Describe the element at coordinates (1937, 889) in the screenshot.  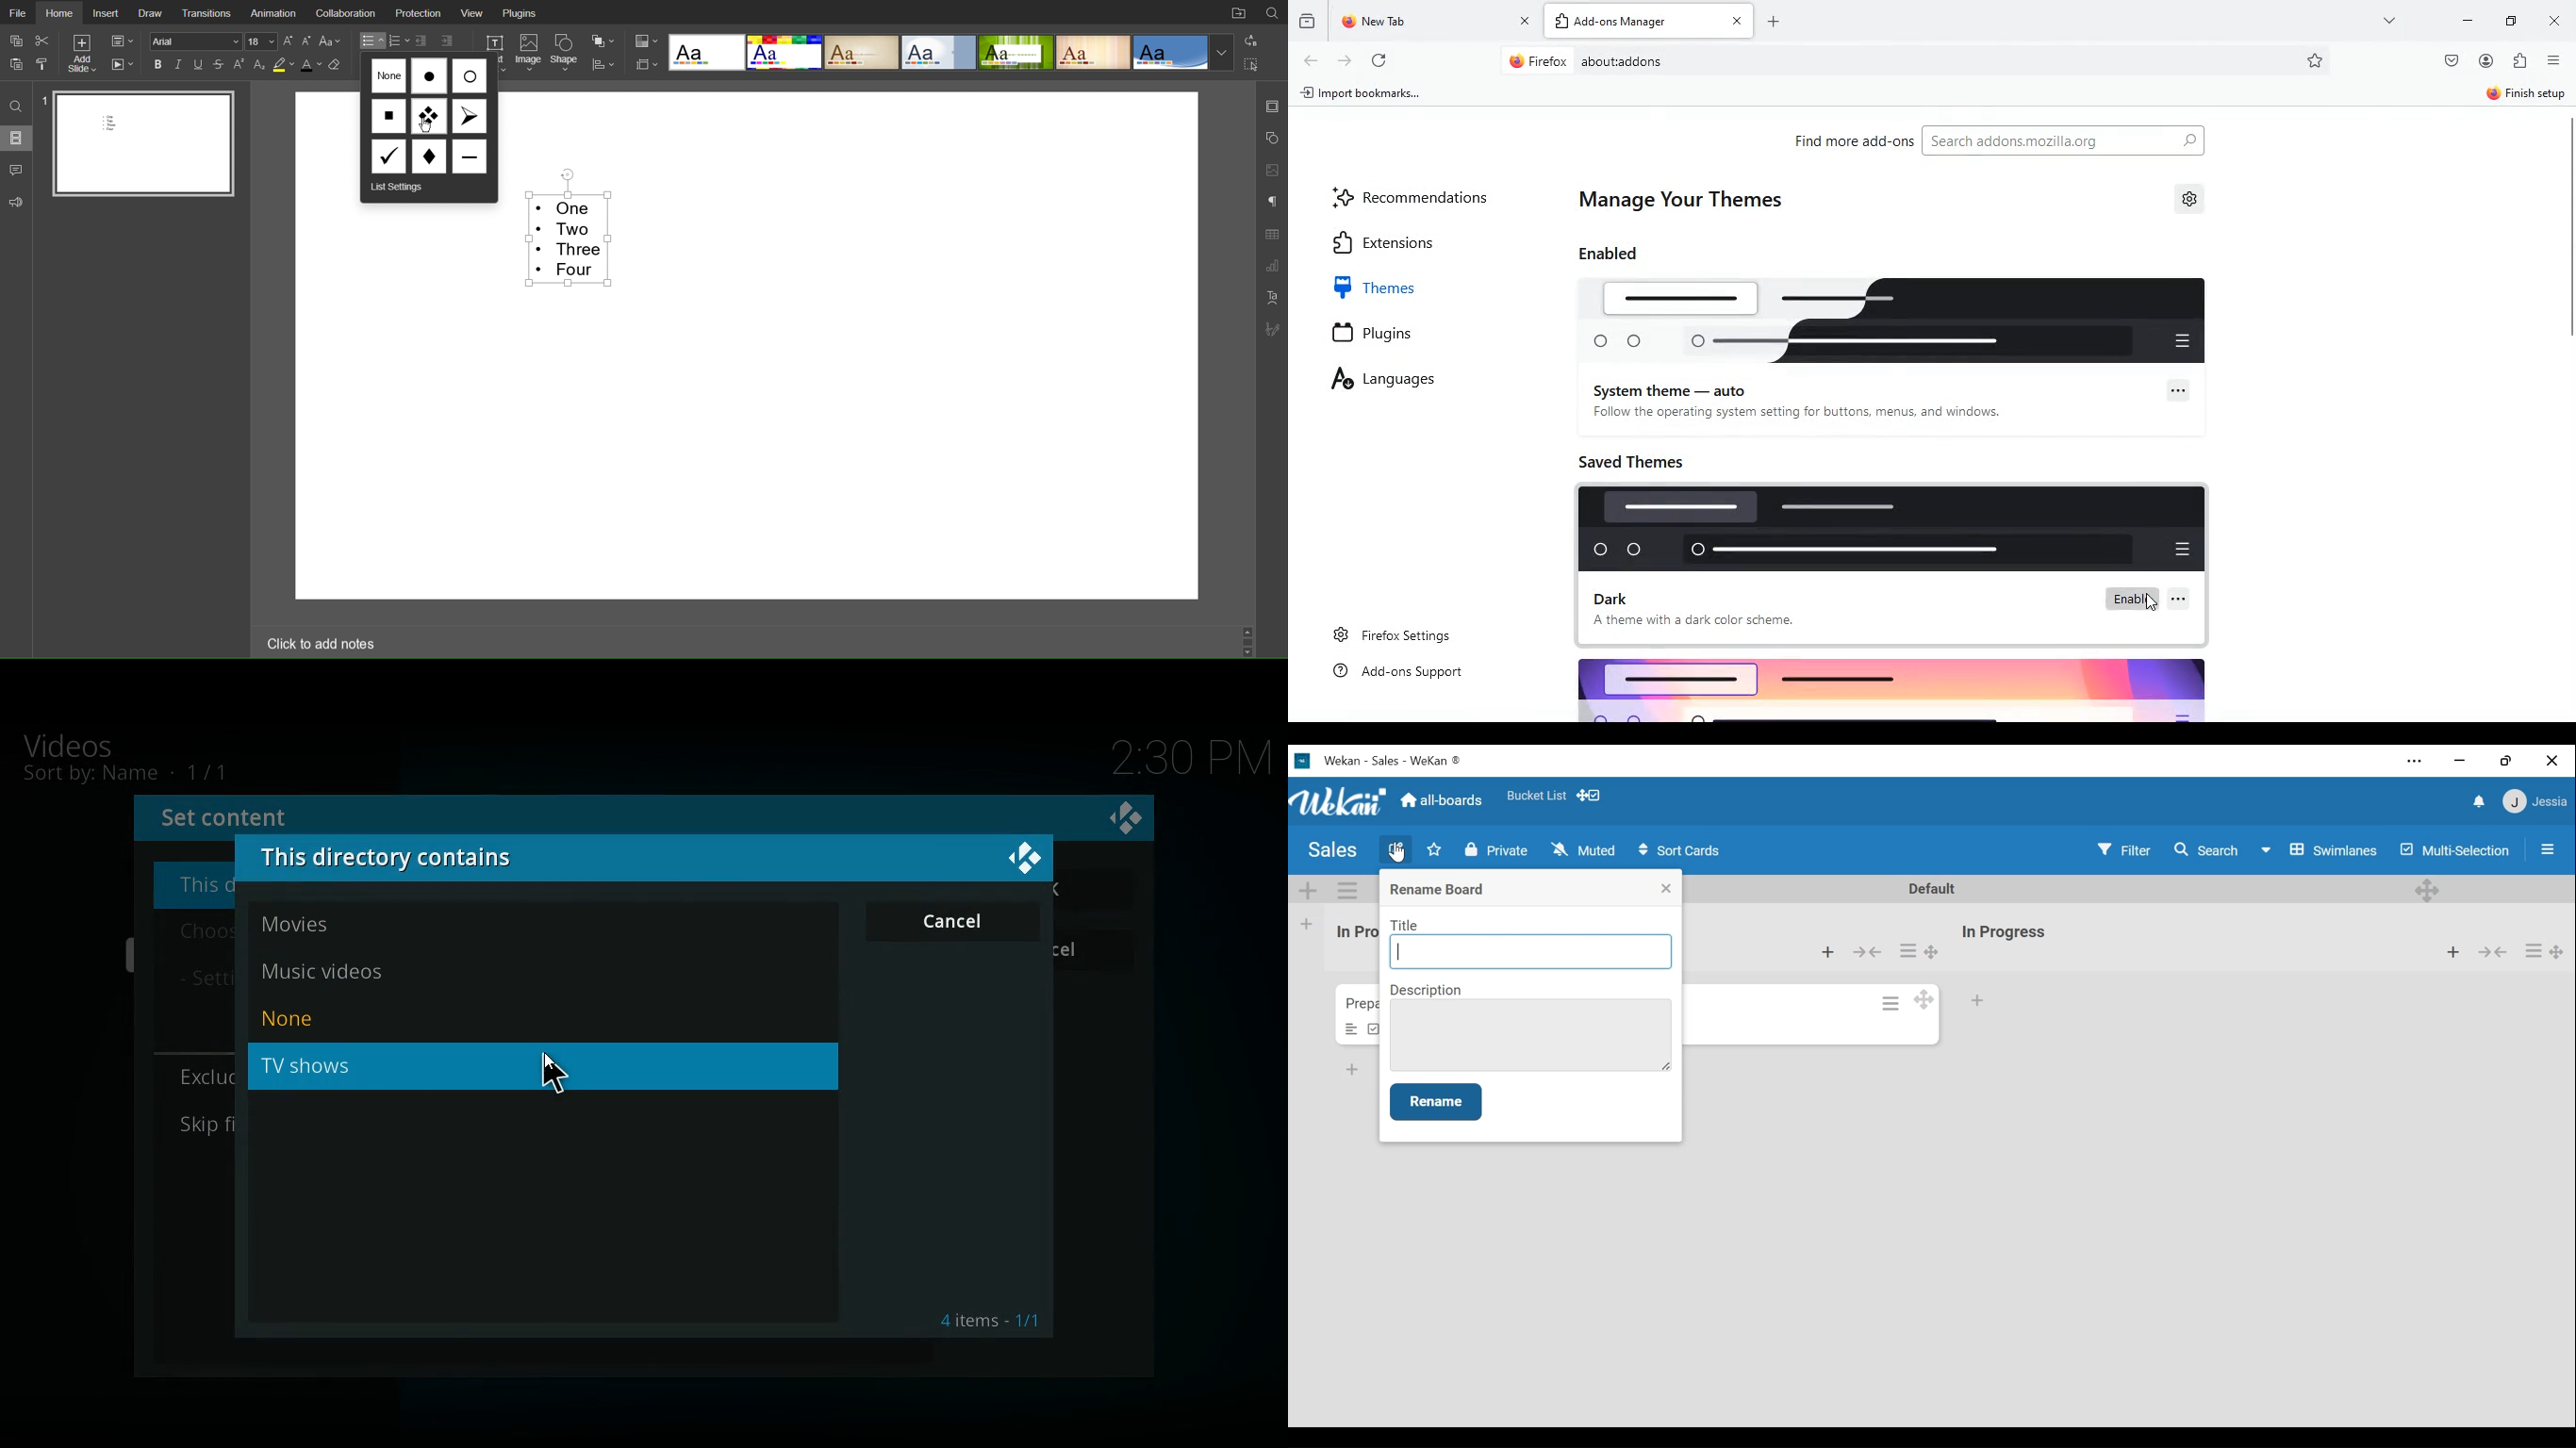
I see `default` at that location.